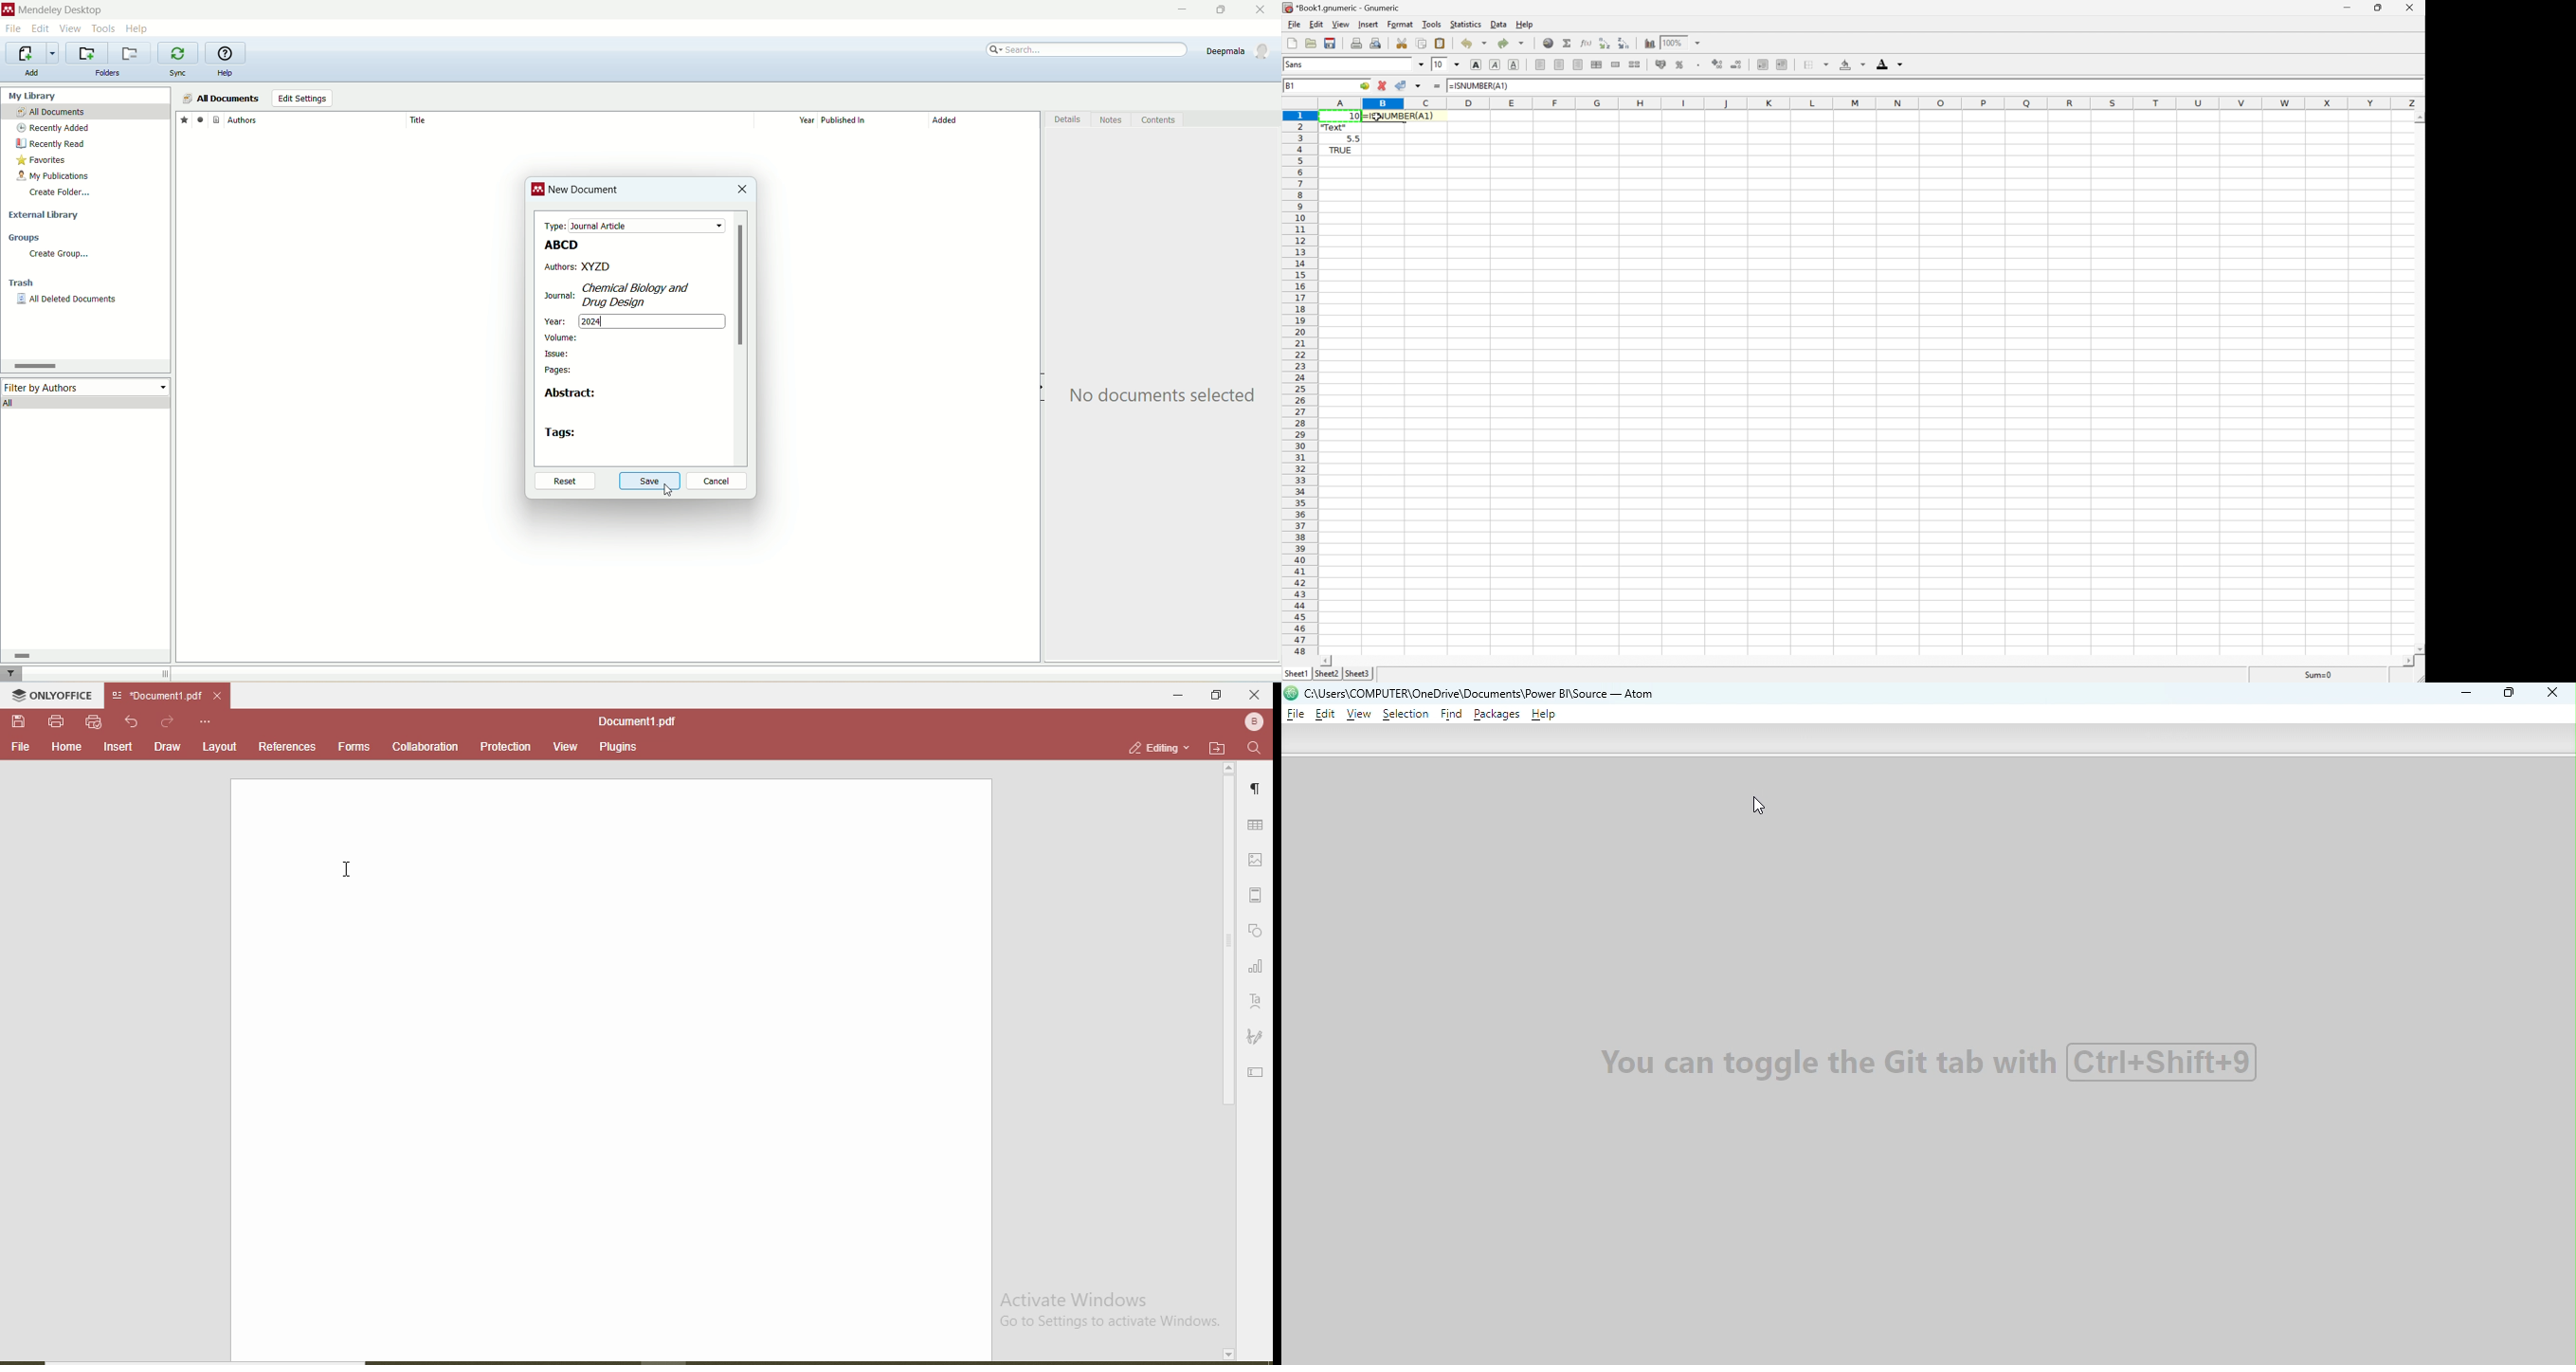 The width and height of the screenshot is (2576, 1372). What do you see at coordinates (562, 337) in the screenshot?
I see `volume` at bounding box center [562, 337].